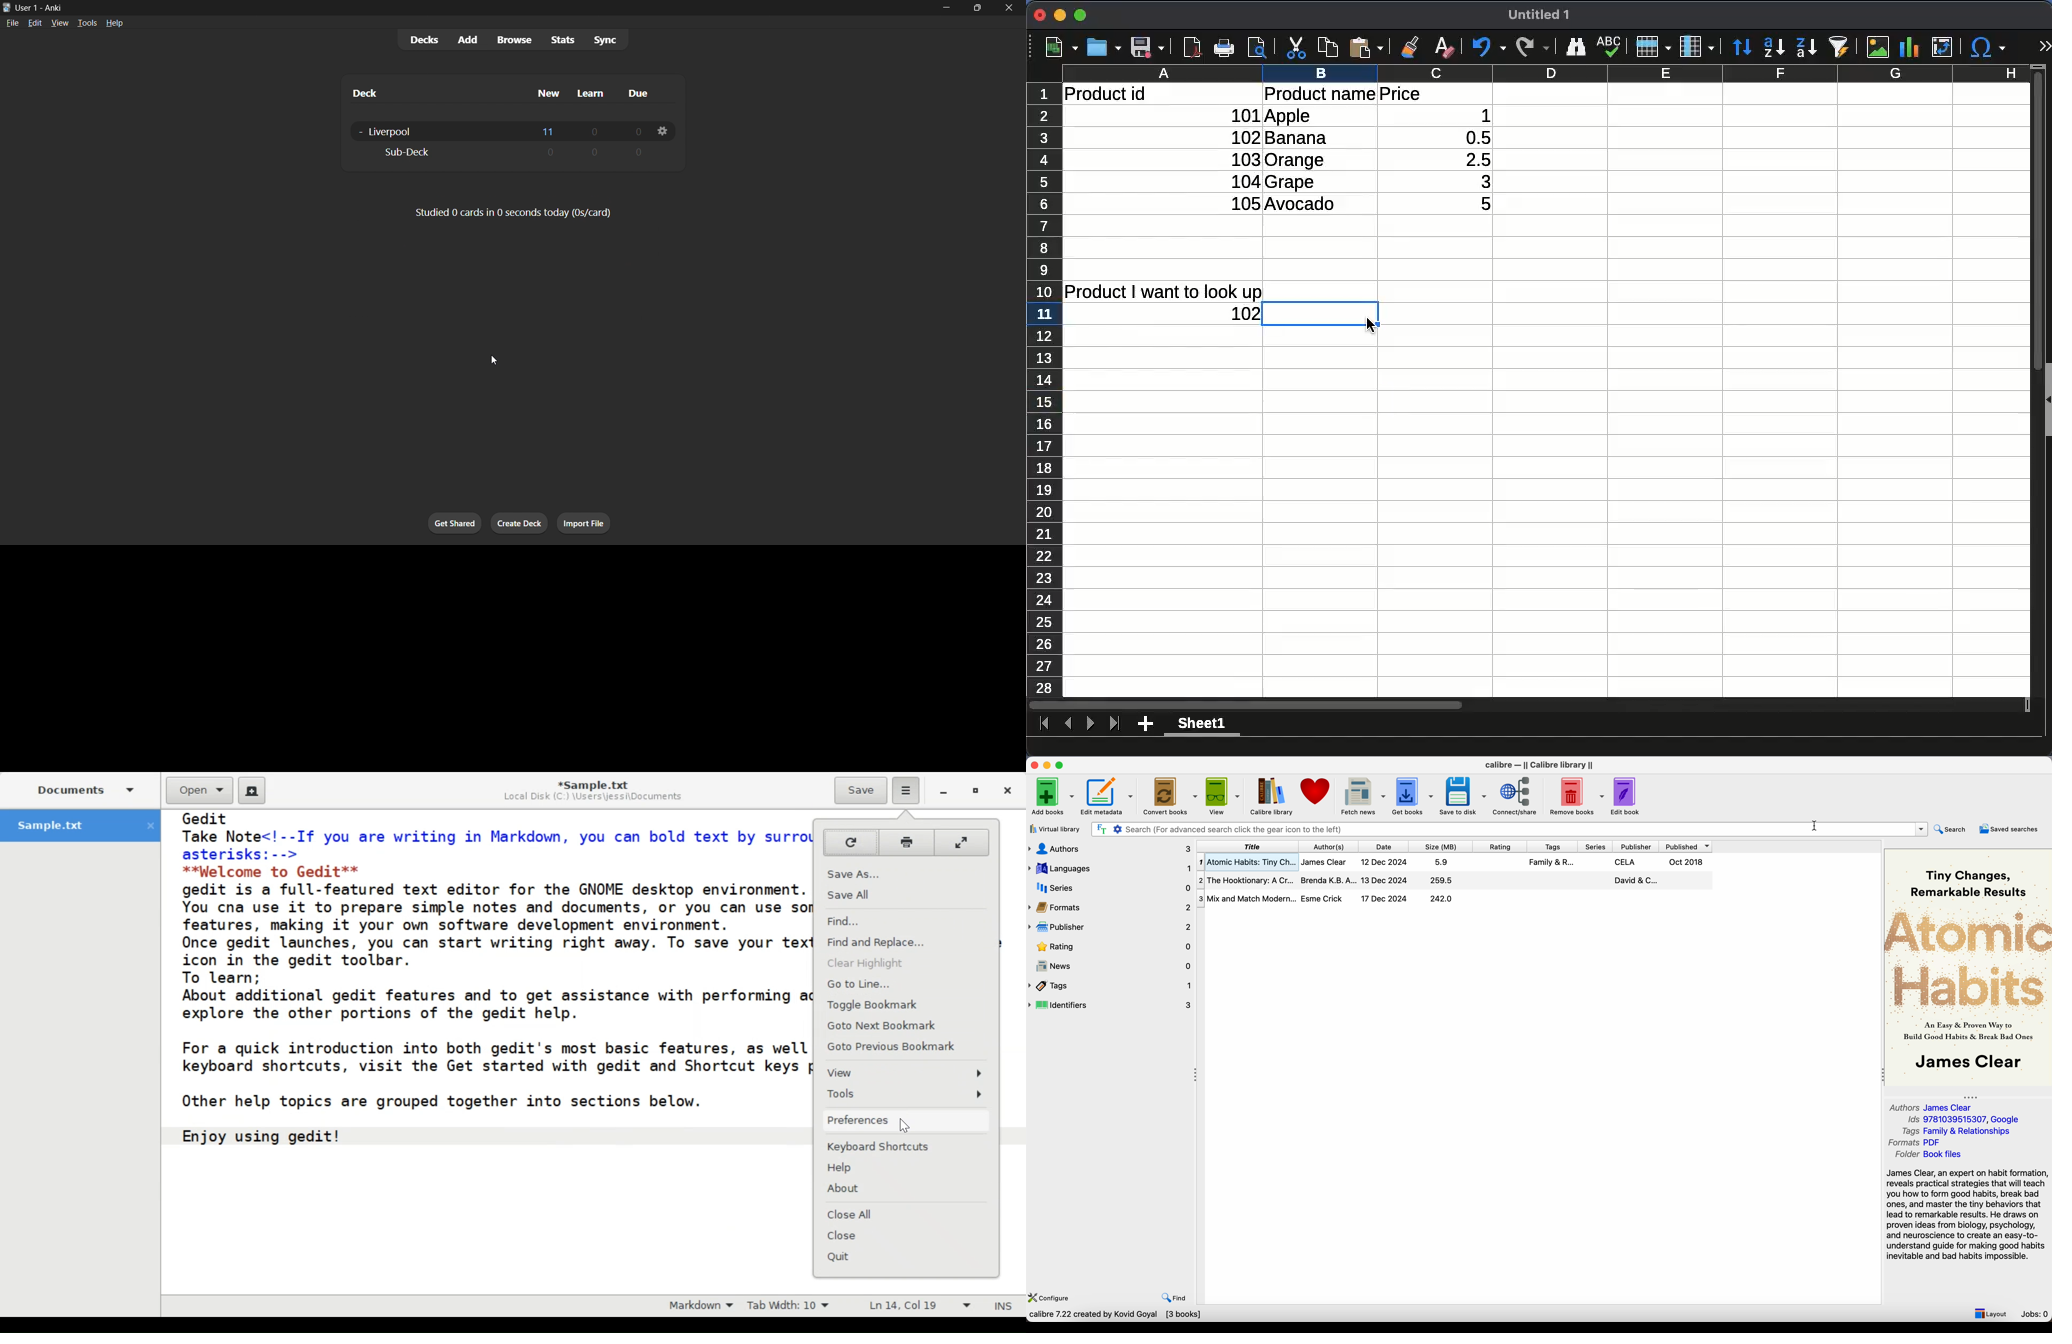  What do you see at coordinates (1257, 48) in the screenshot?
I see `print preview` at bounding box center [1257, 48].